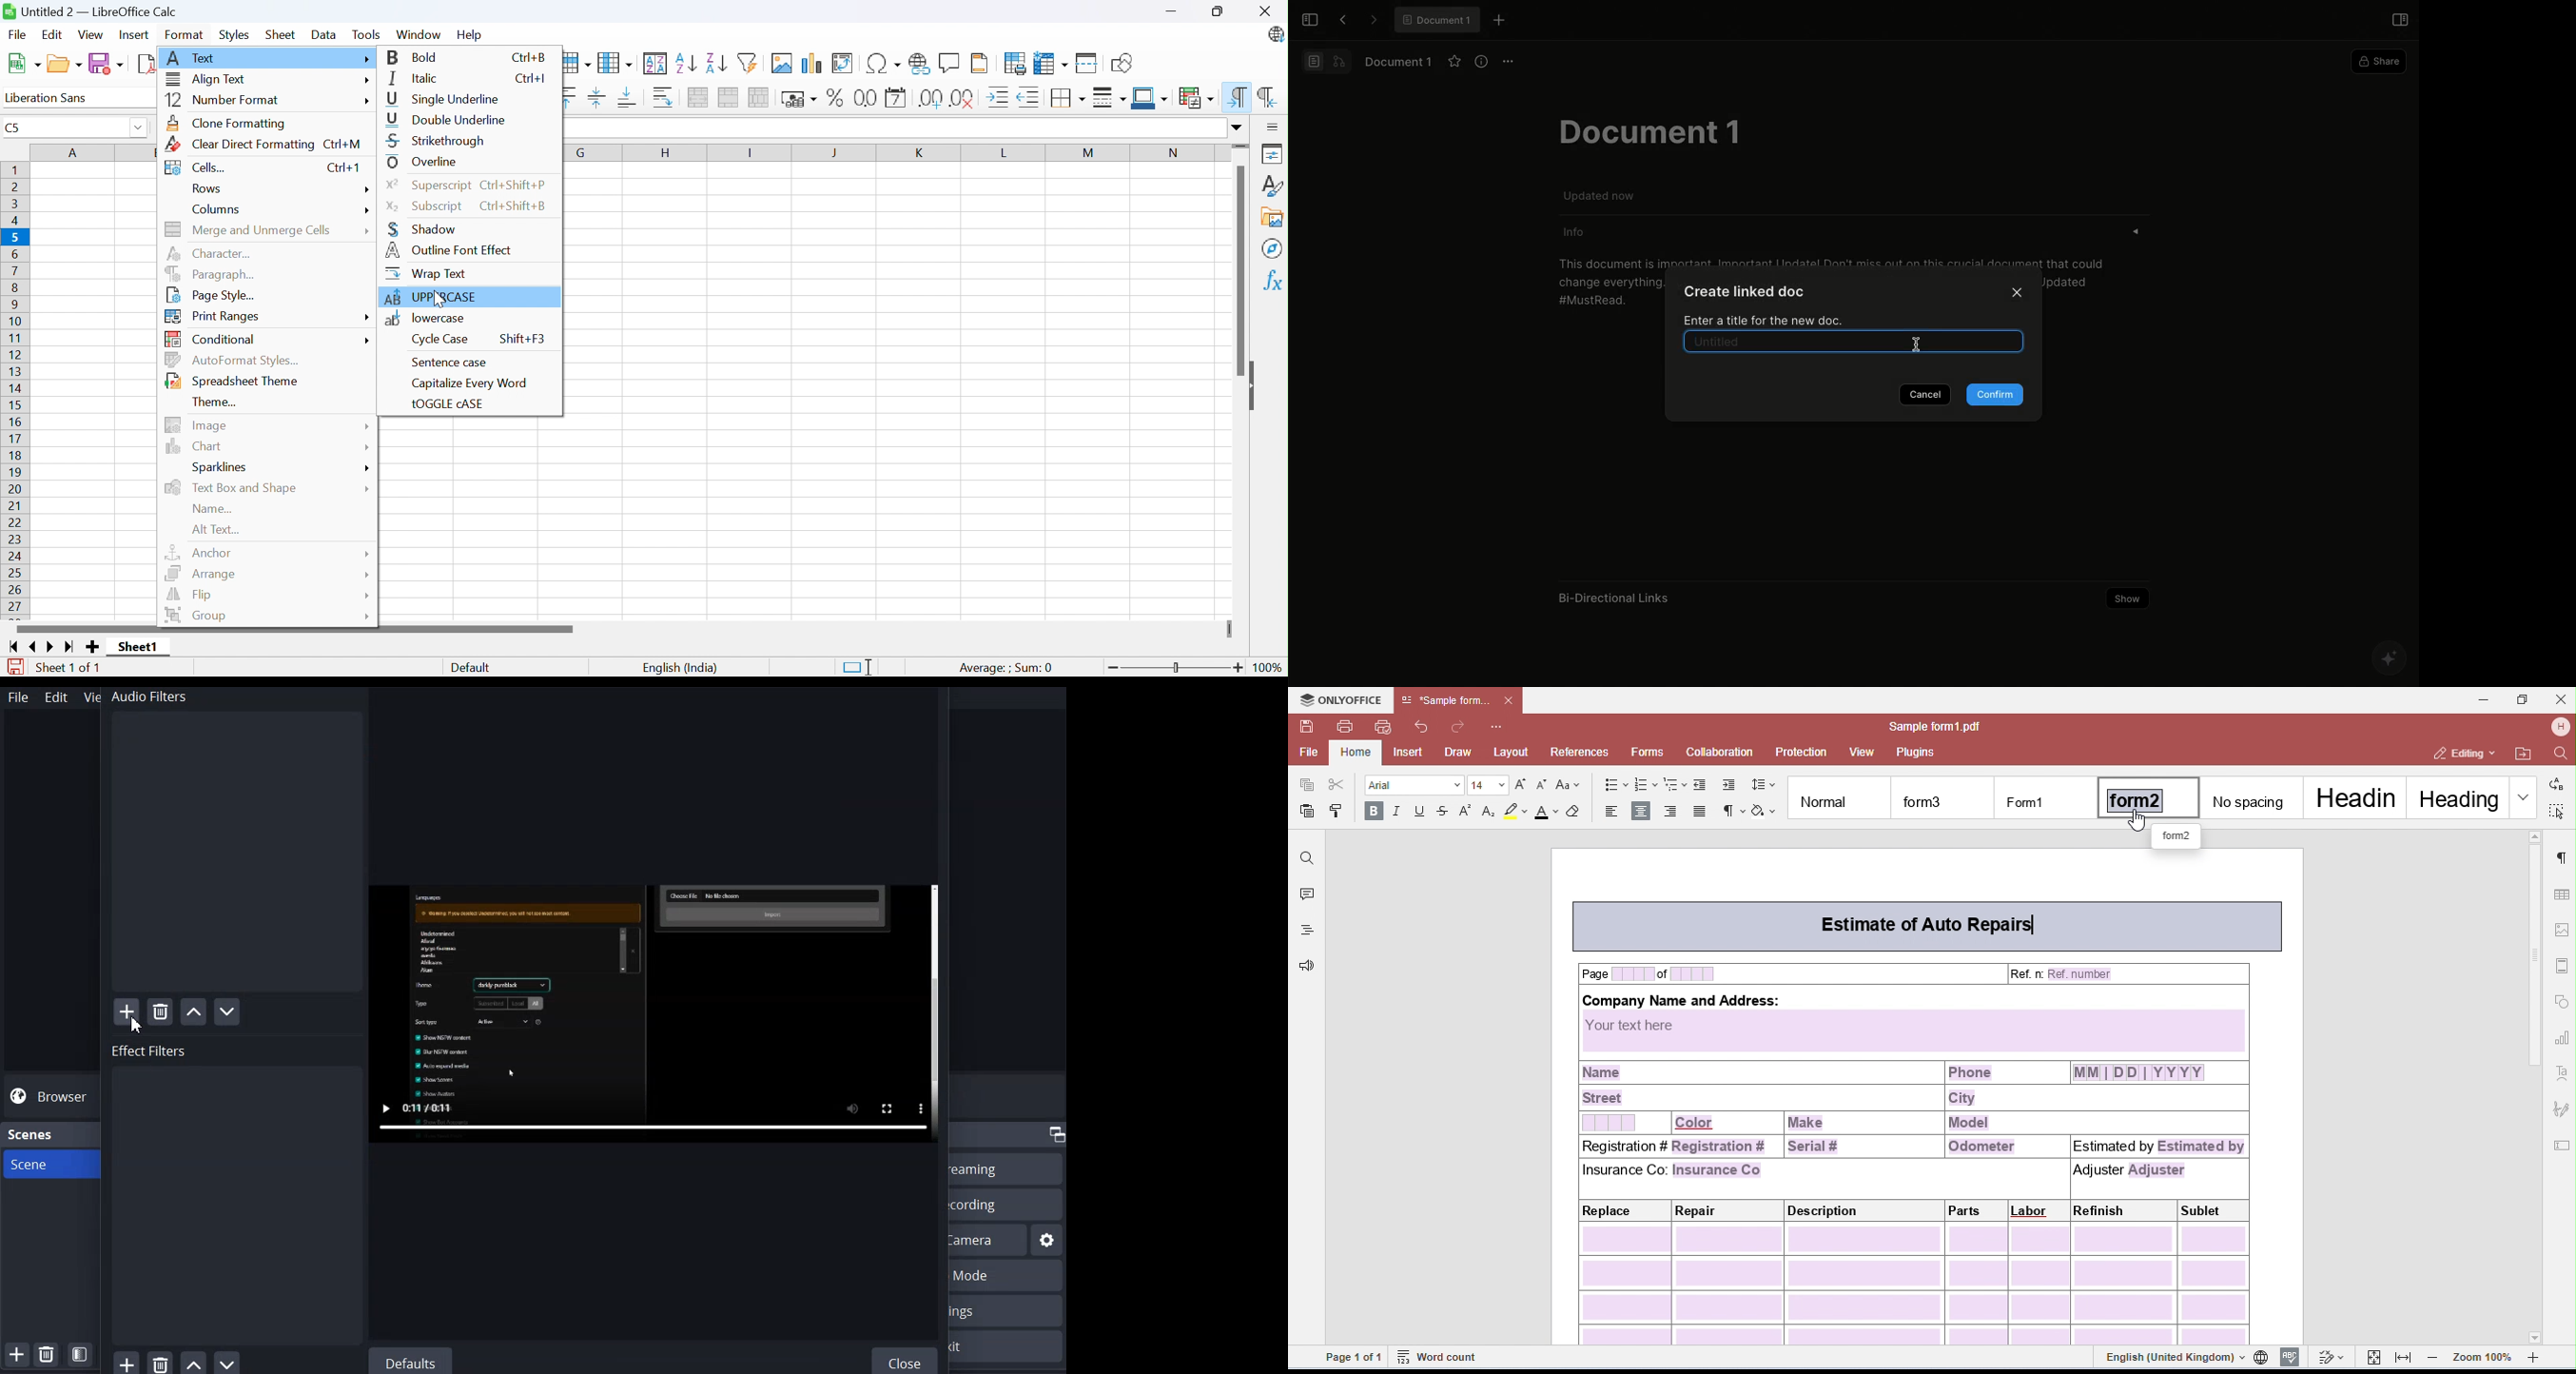  Describe the element at coordinates (1004, 1204) in the screenshot. I see `Start Recording` at that location.